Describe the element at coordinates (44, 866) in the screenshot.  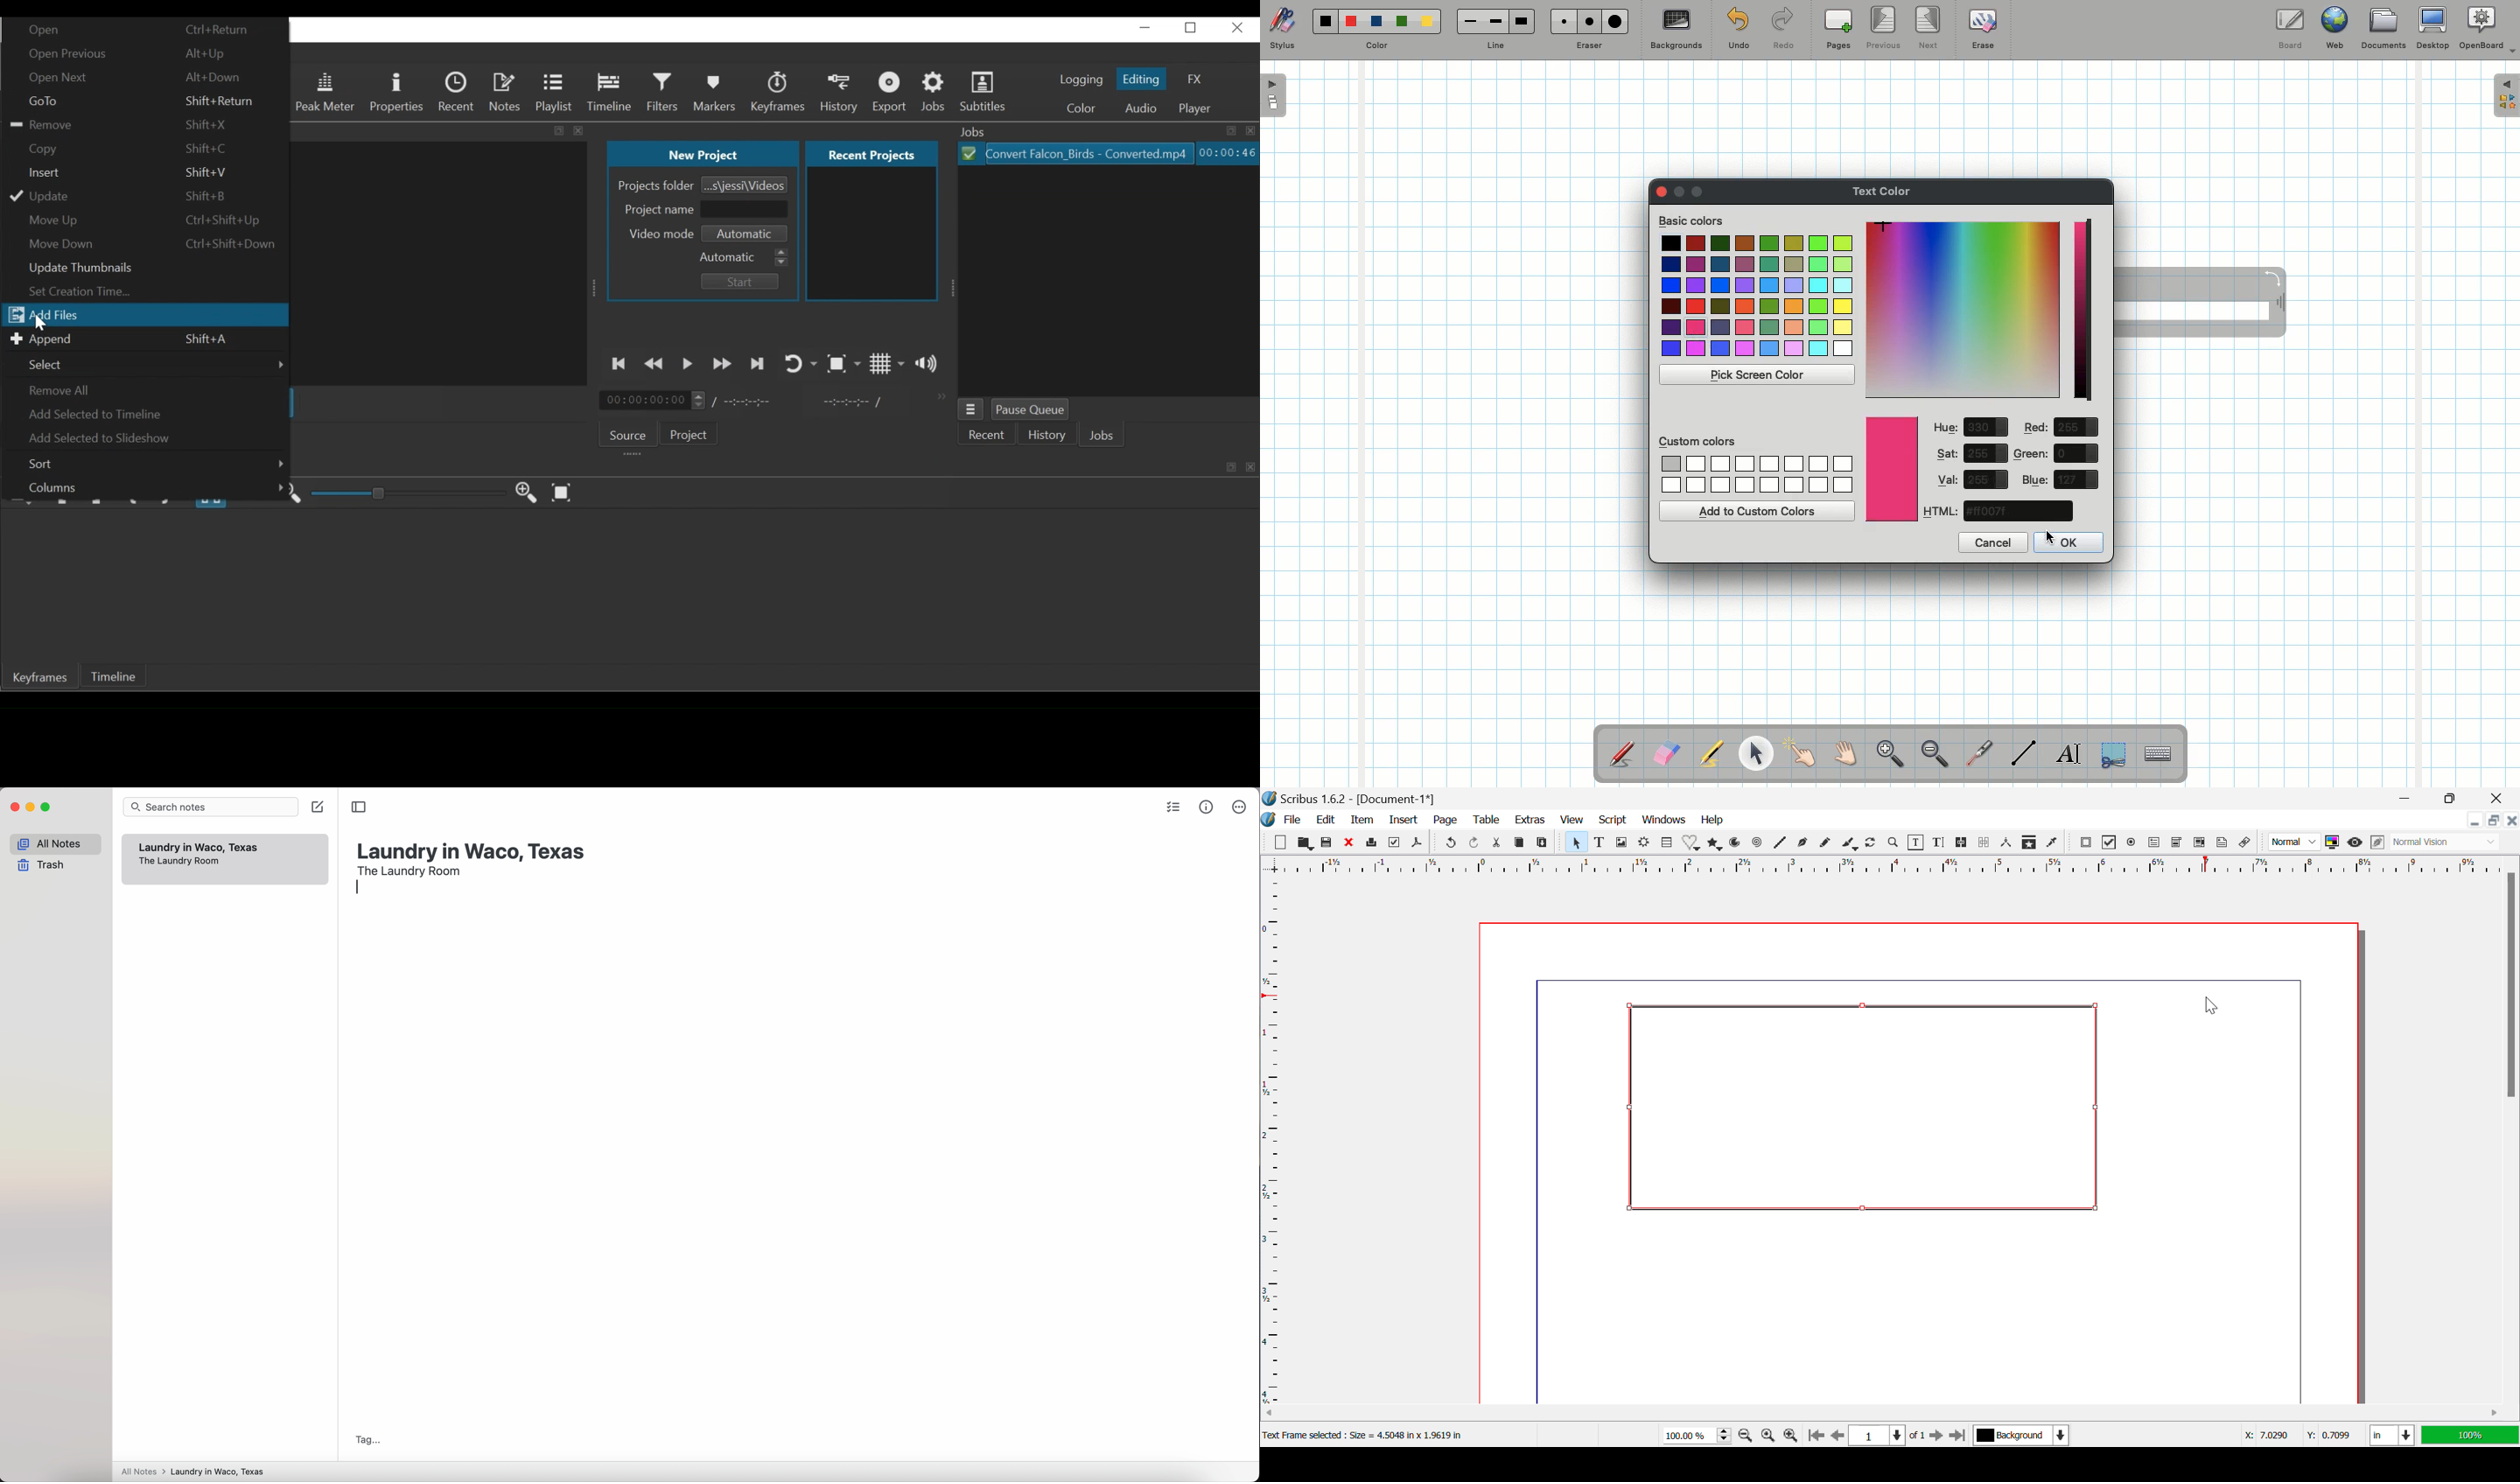
I see `trash` at that location.